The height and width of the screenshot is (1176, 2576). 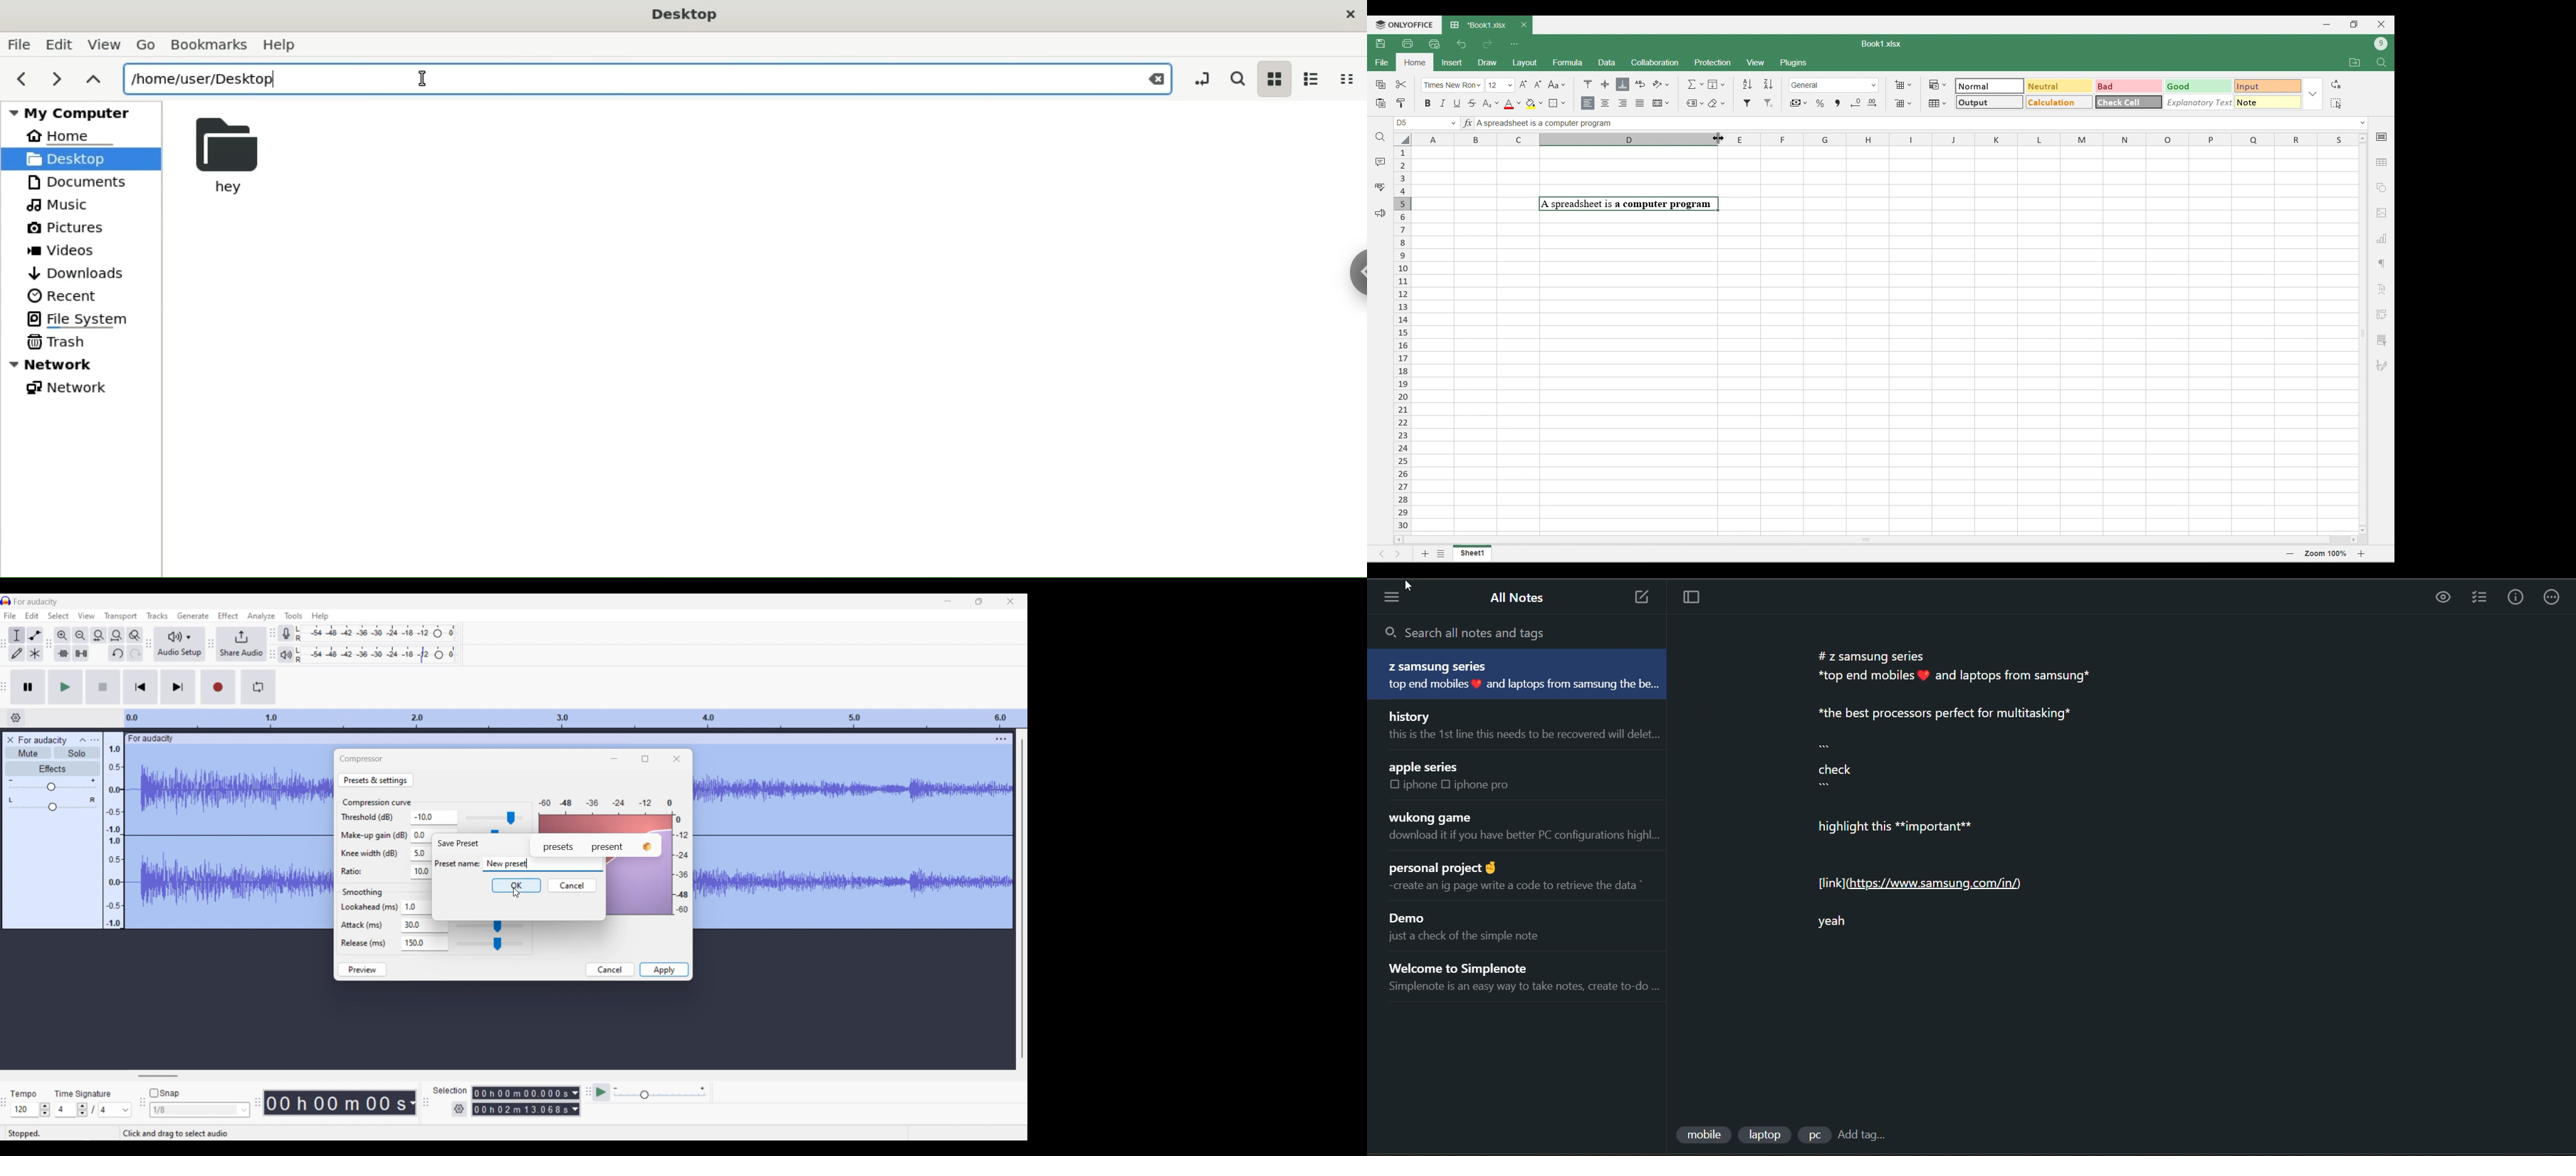 What do you see at coordinates (1865, 1135) in the screenshot?
I see `add tag` at bounding box center [1865, 1135].